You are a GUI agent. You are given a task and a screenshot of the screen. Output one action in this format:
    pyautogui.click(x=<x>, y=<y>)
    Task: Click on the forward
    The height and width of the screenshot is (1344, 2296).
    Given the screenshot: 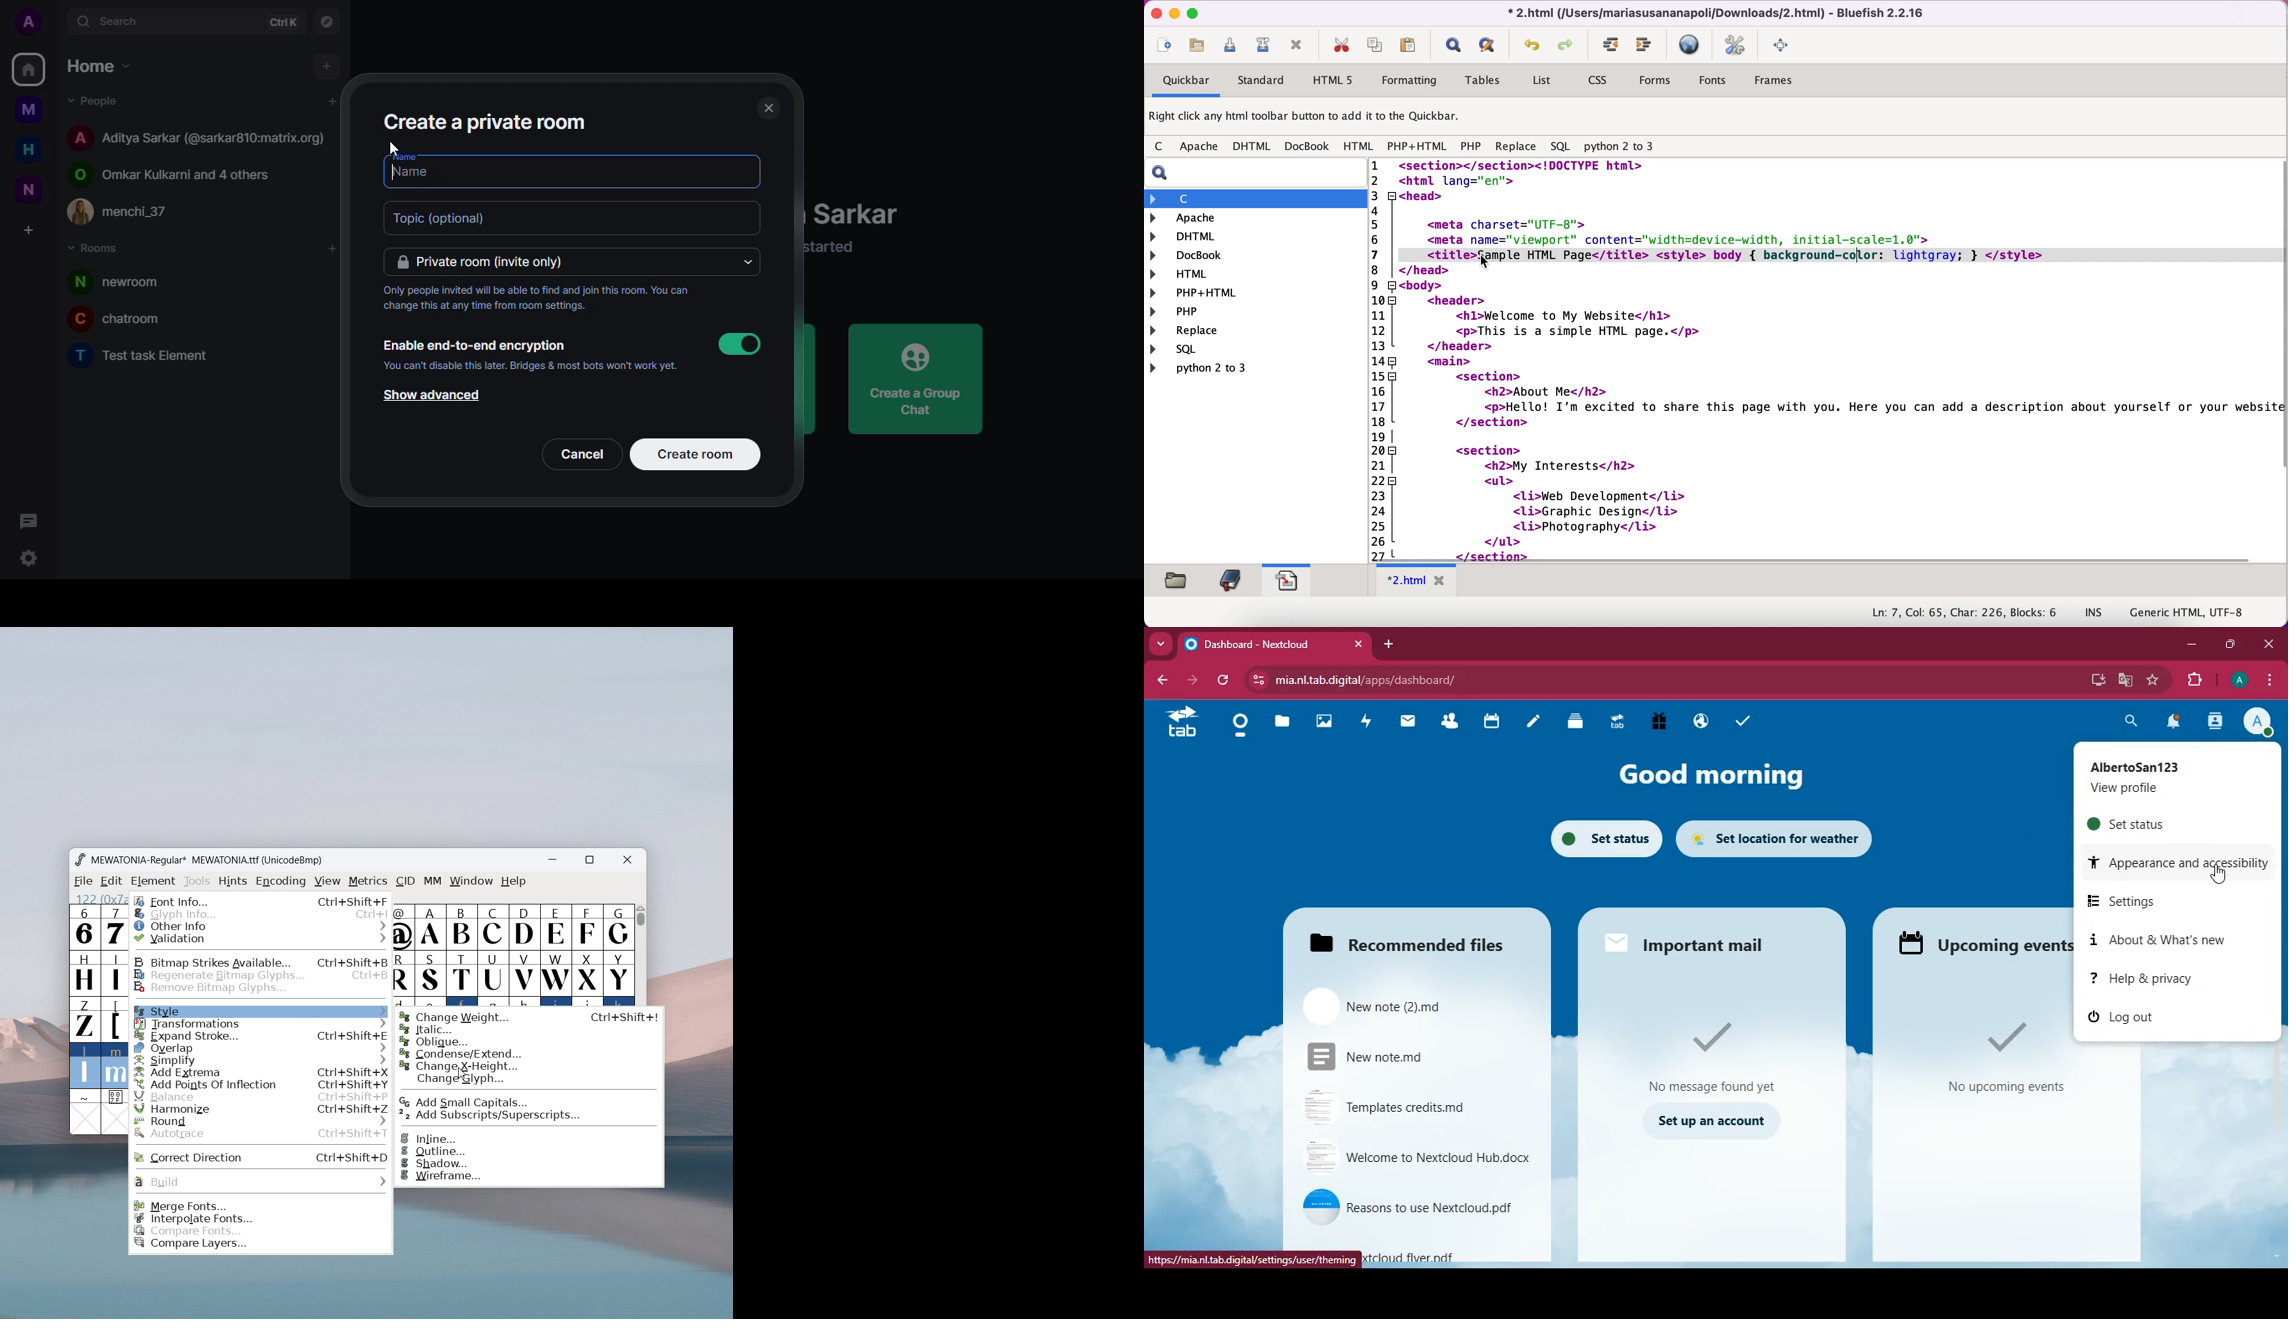 What is the action you would take?
    pyautogui.click(x=1195, y=681)
    